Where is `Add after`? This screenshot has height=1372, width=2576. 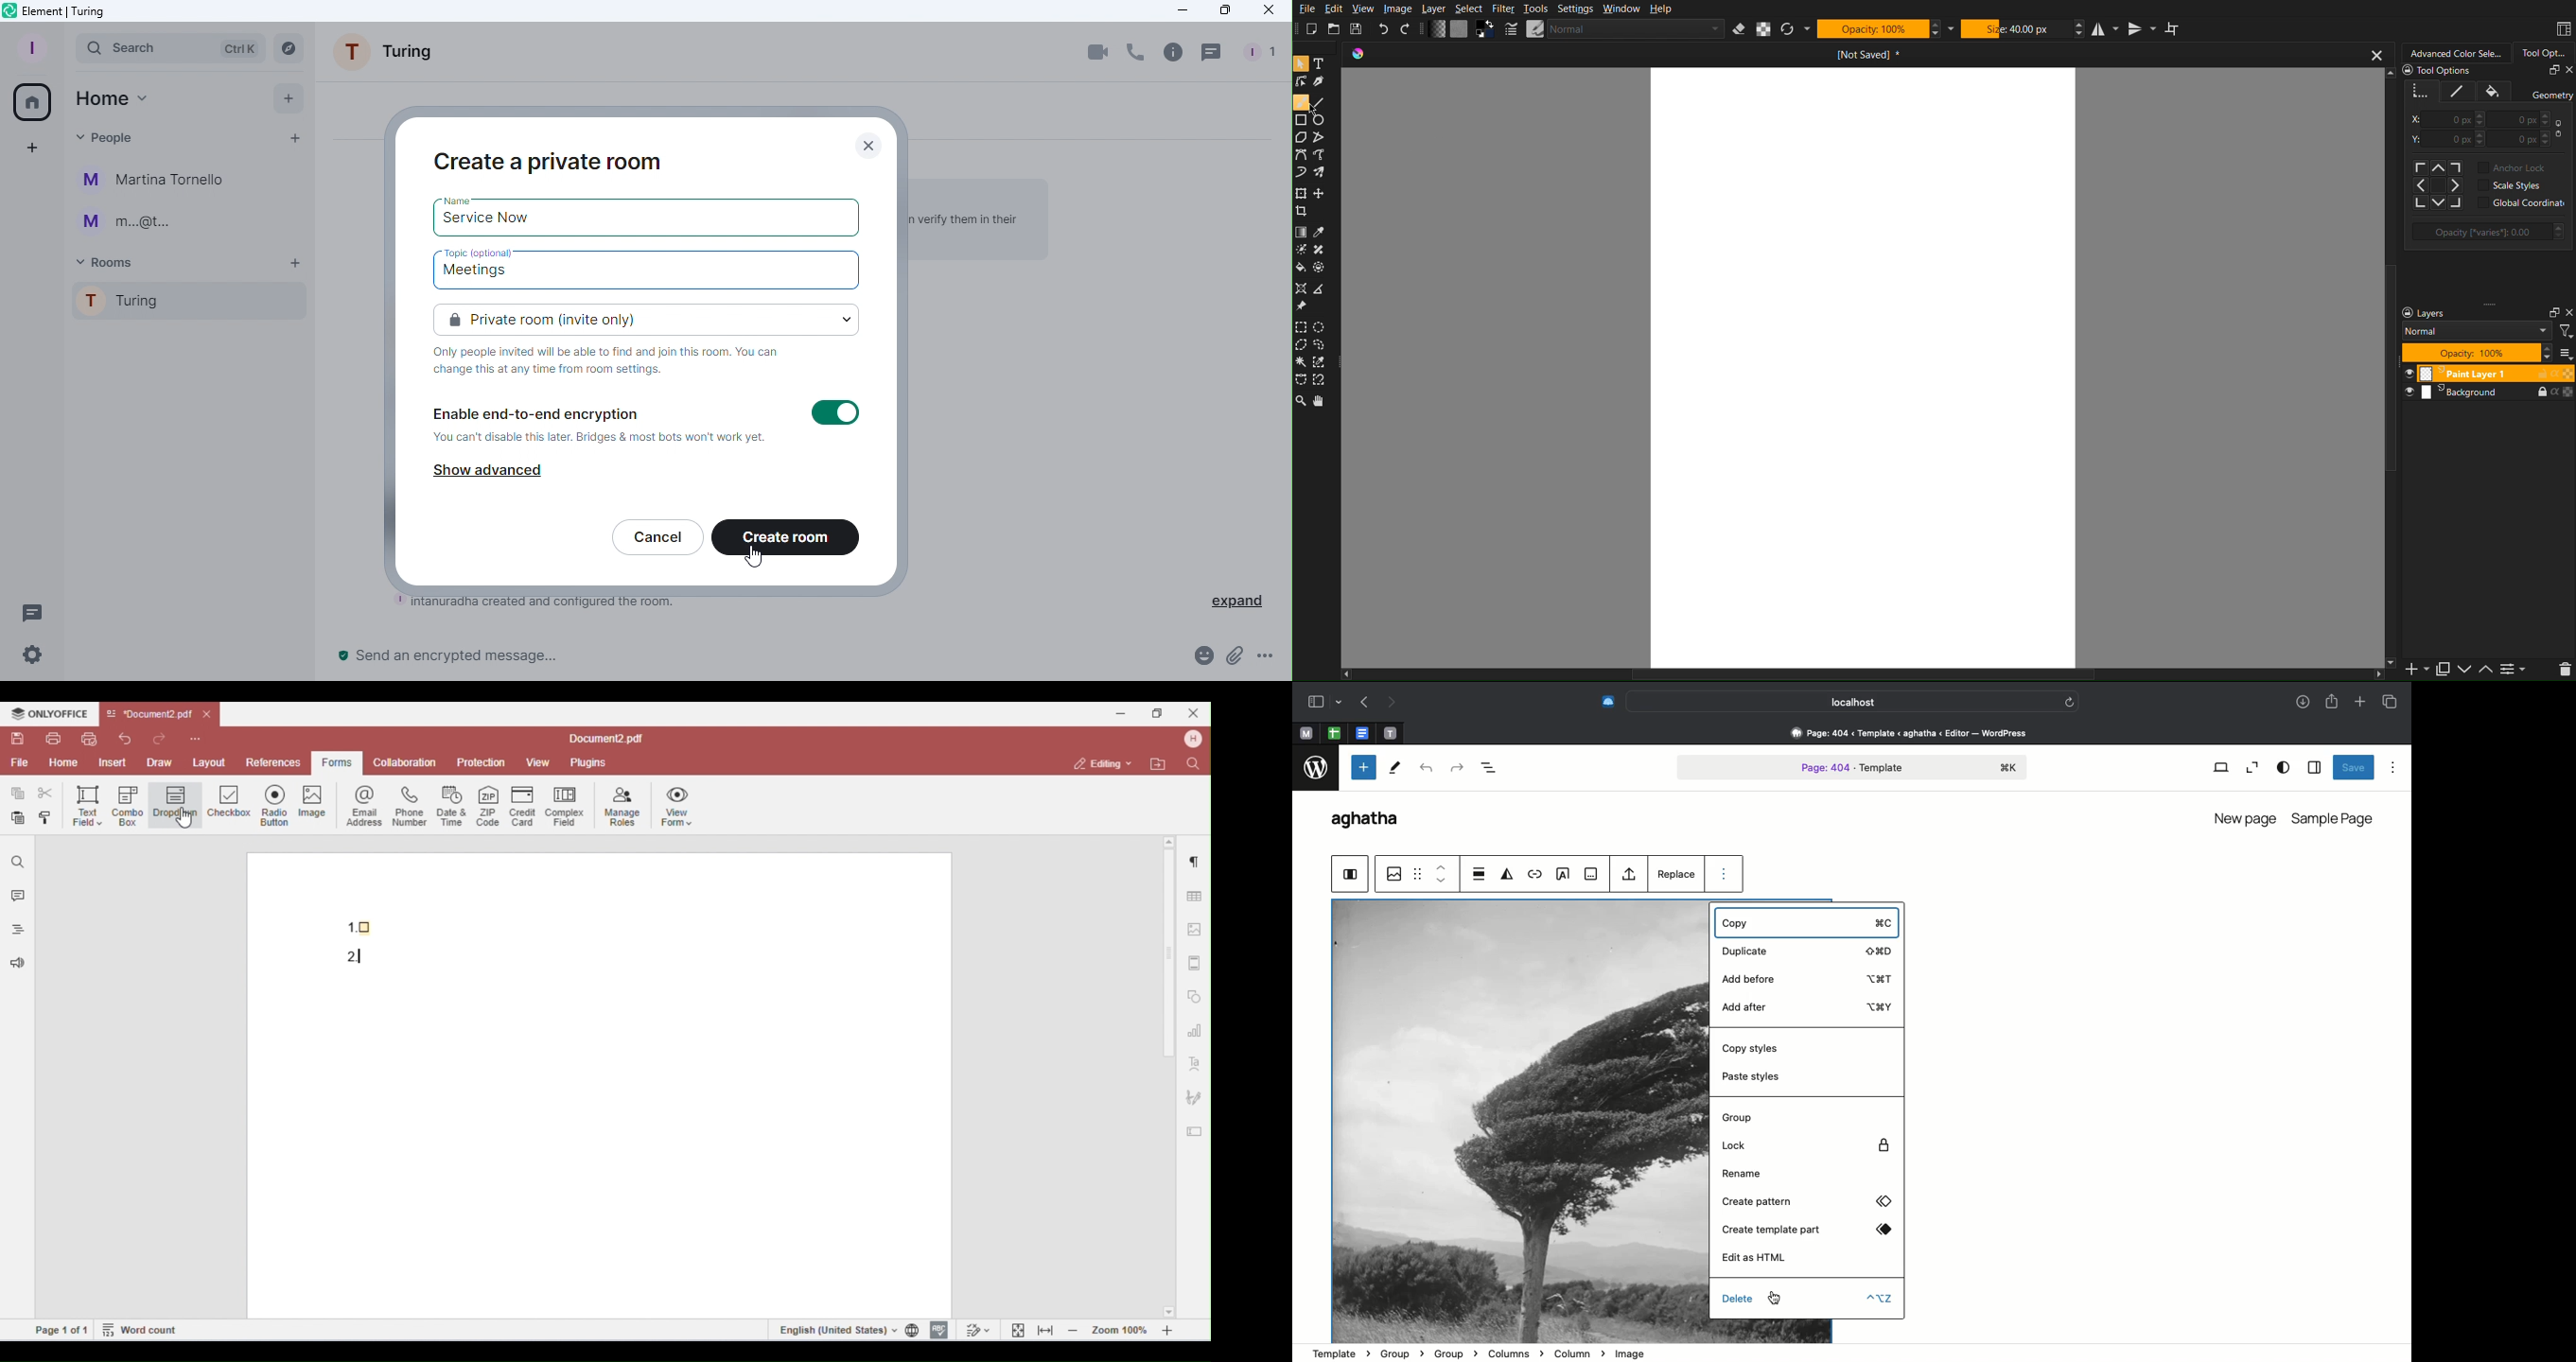
Add after is located at coordinates (1804, 1005).